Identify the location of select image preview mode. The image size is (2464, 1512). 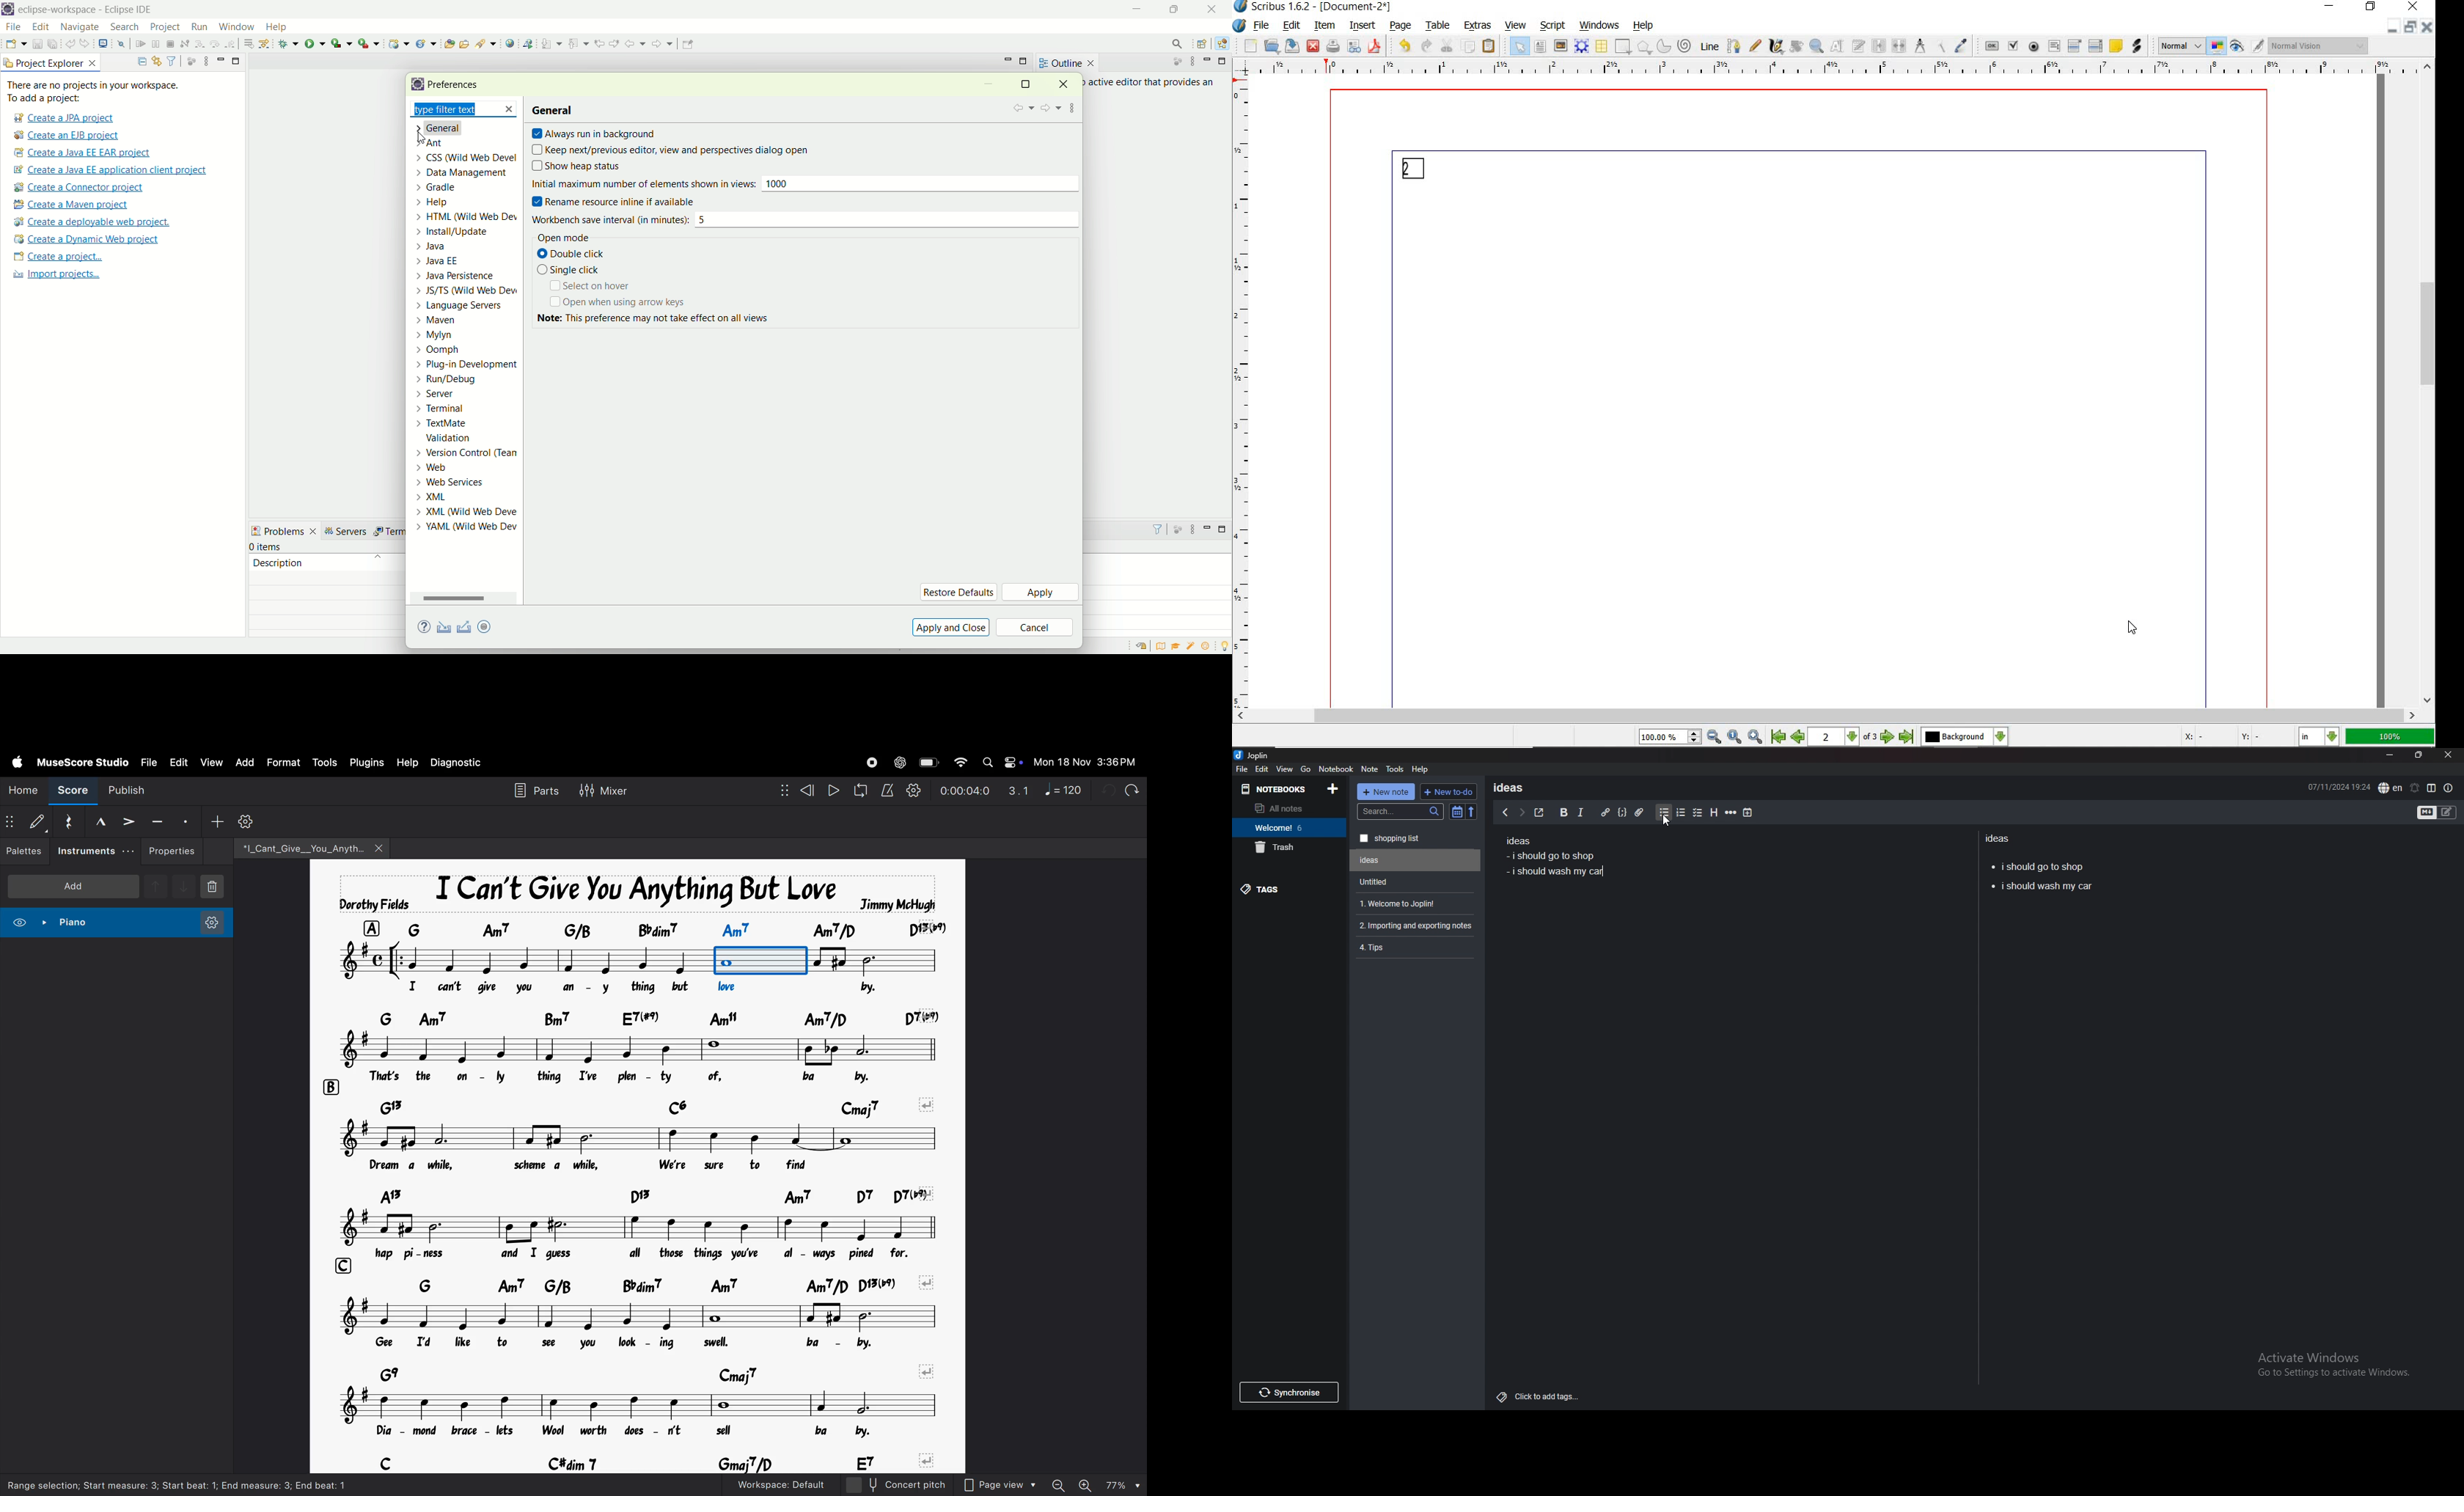
(2181, 46).